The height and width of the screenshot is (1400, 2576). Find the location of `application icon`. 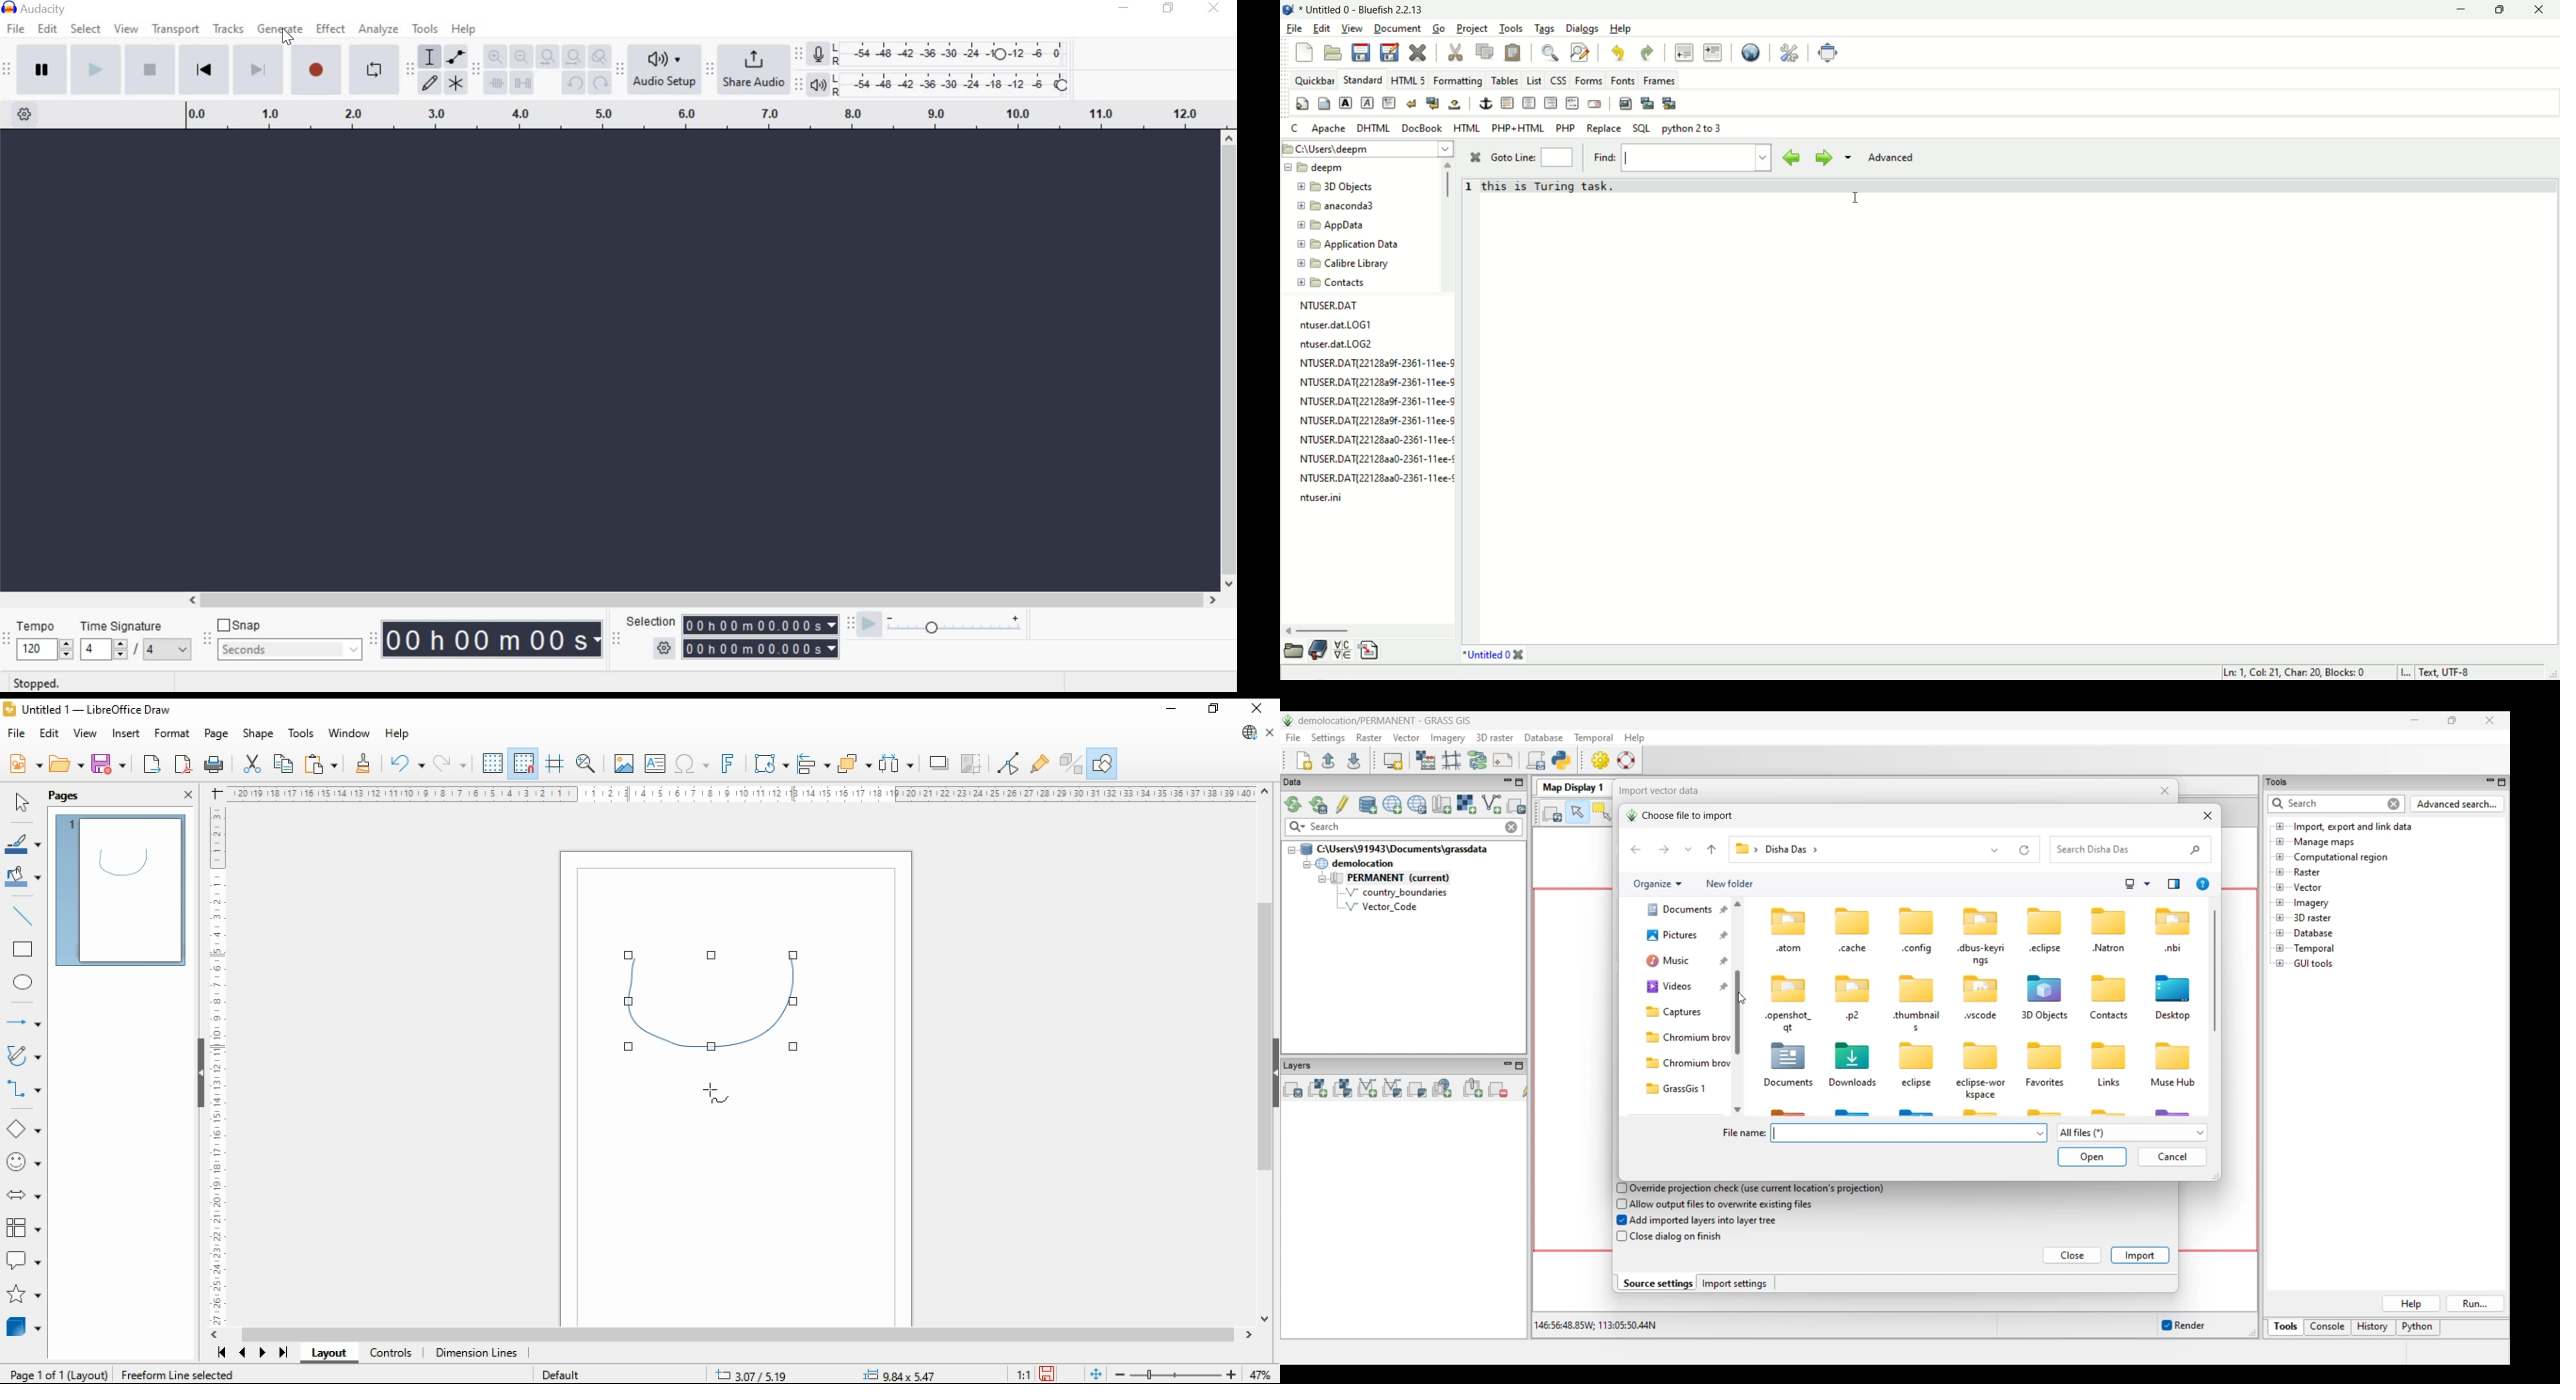

application icon is located at coordinates (1288, 8).